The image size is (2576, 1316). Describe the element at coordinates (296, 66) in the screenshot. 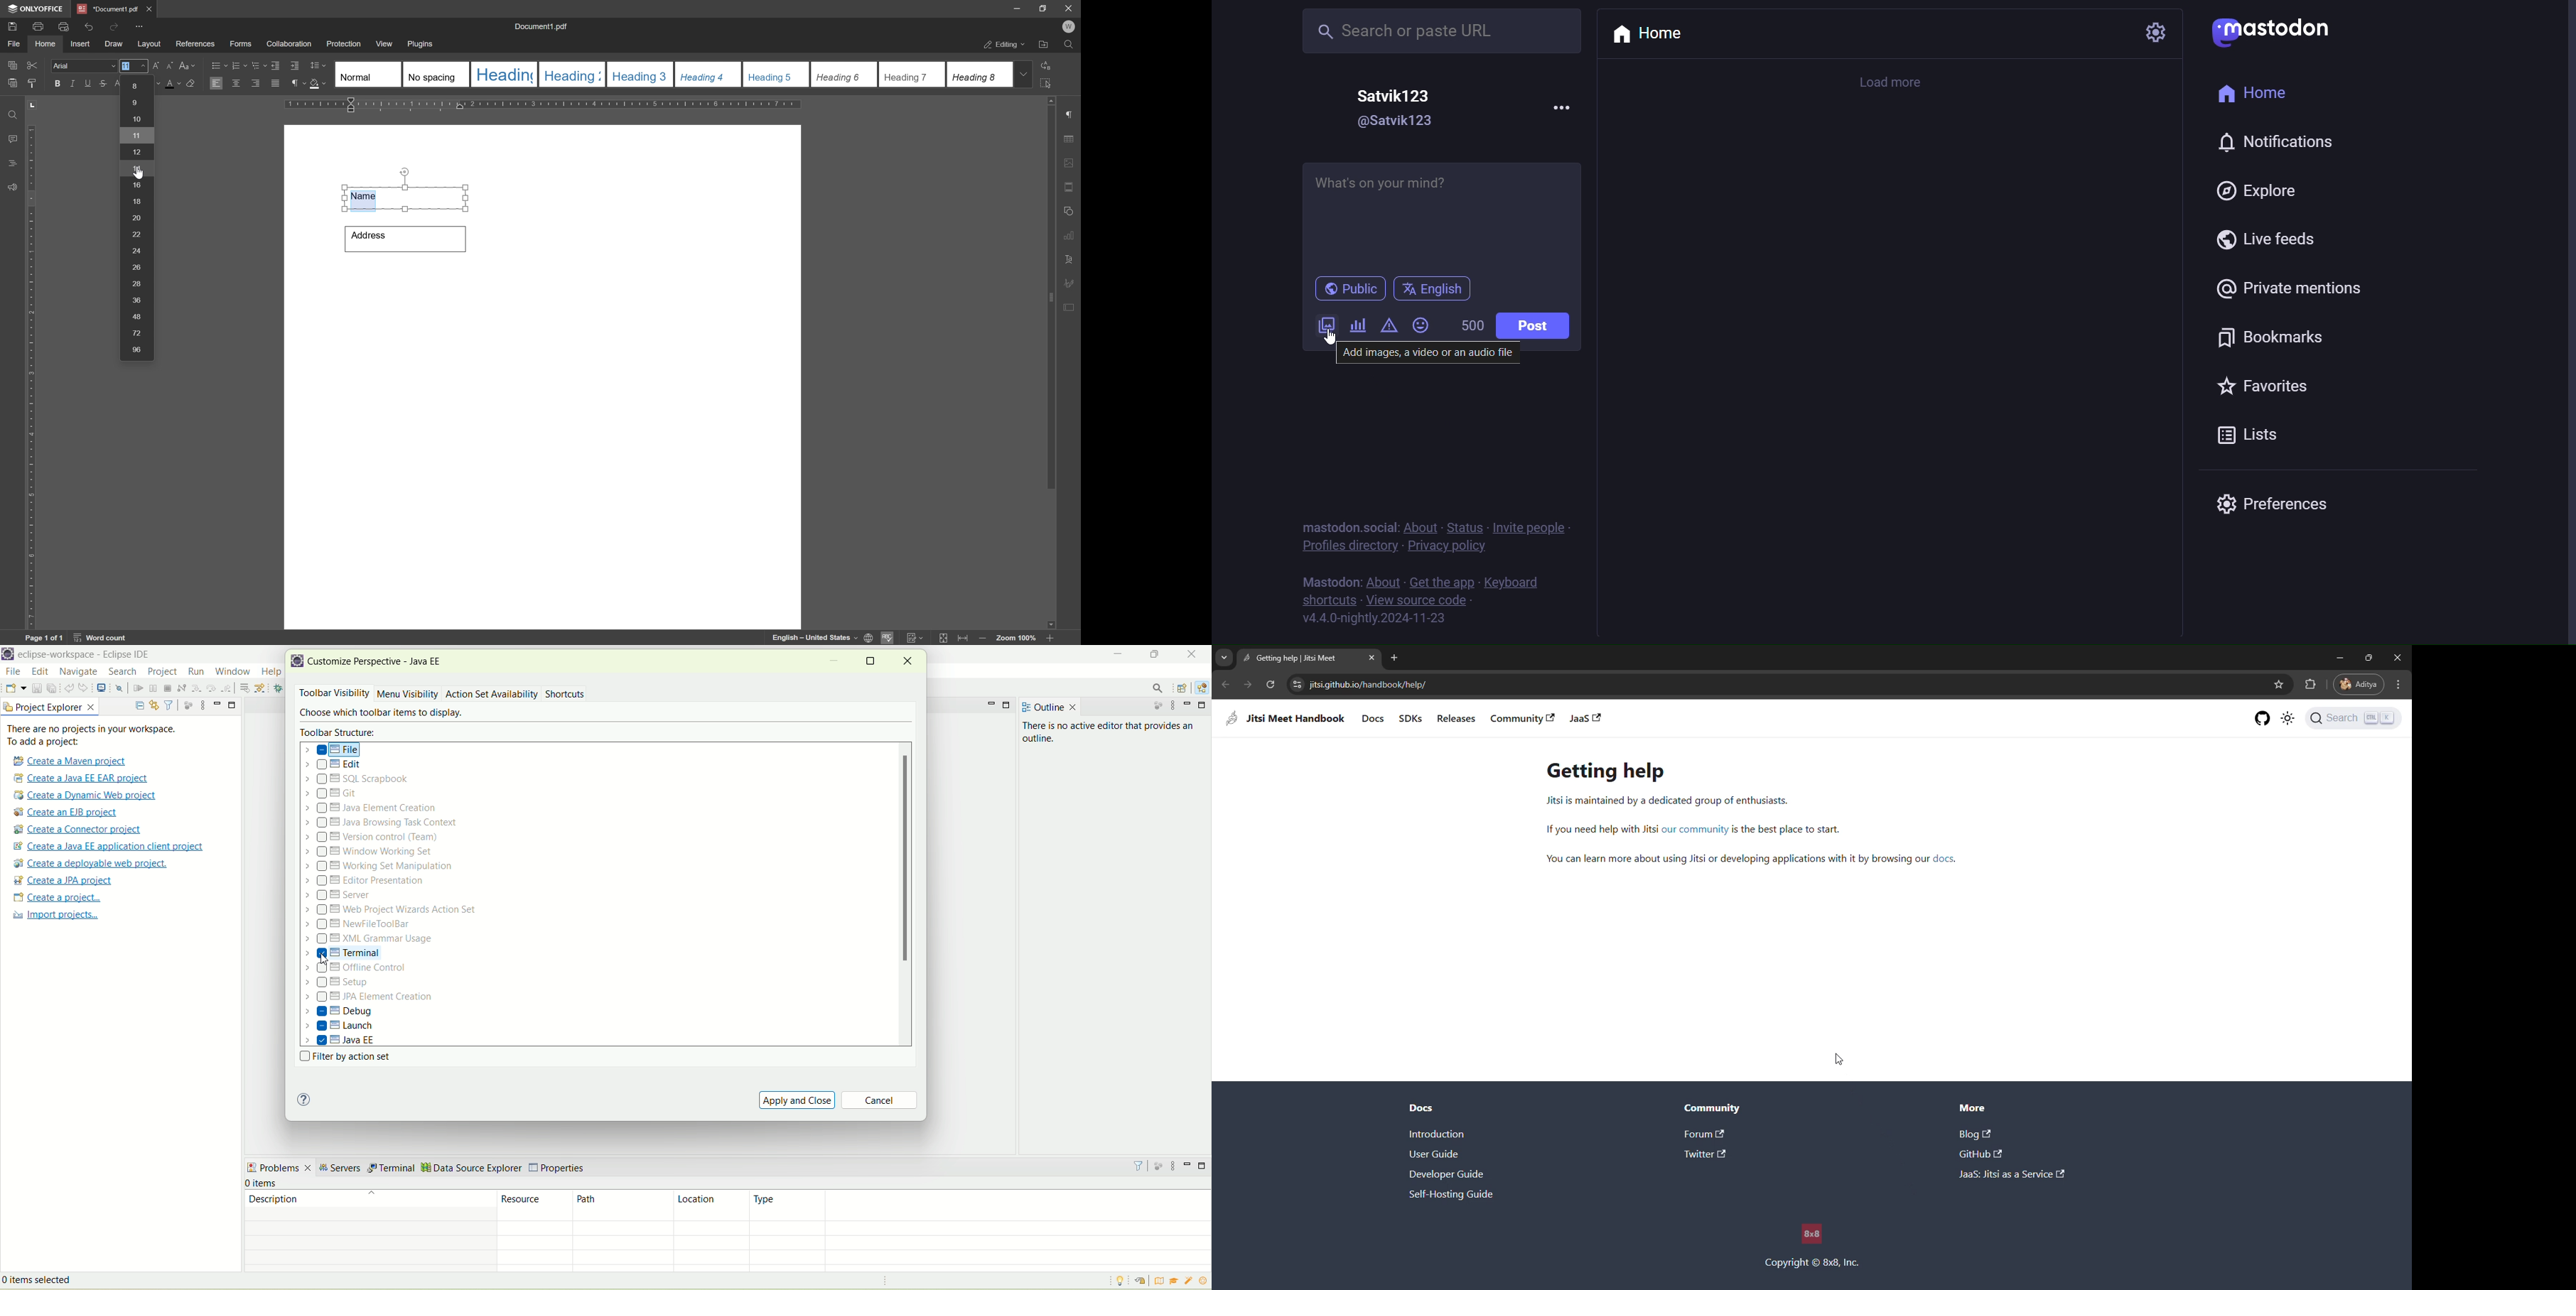

I see `Increase indent` at that location.